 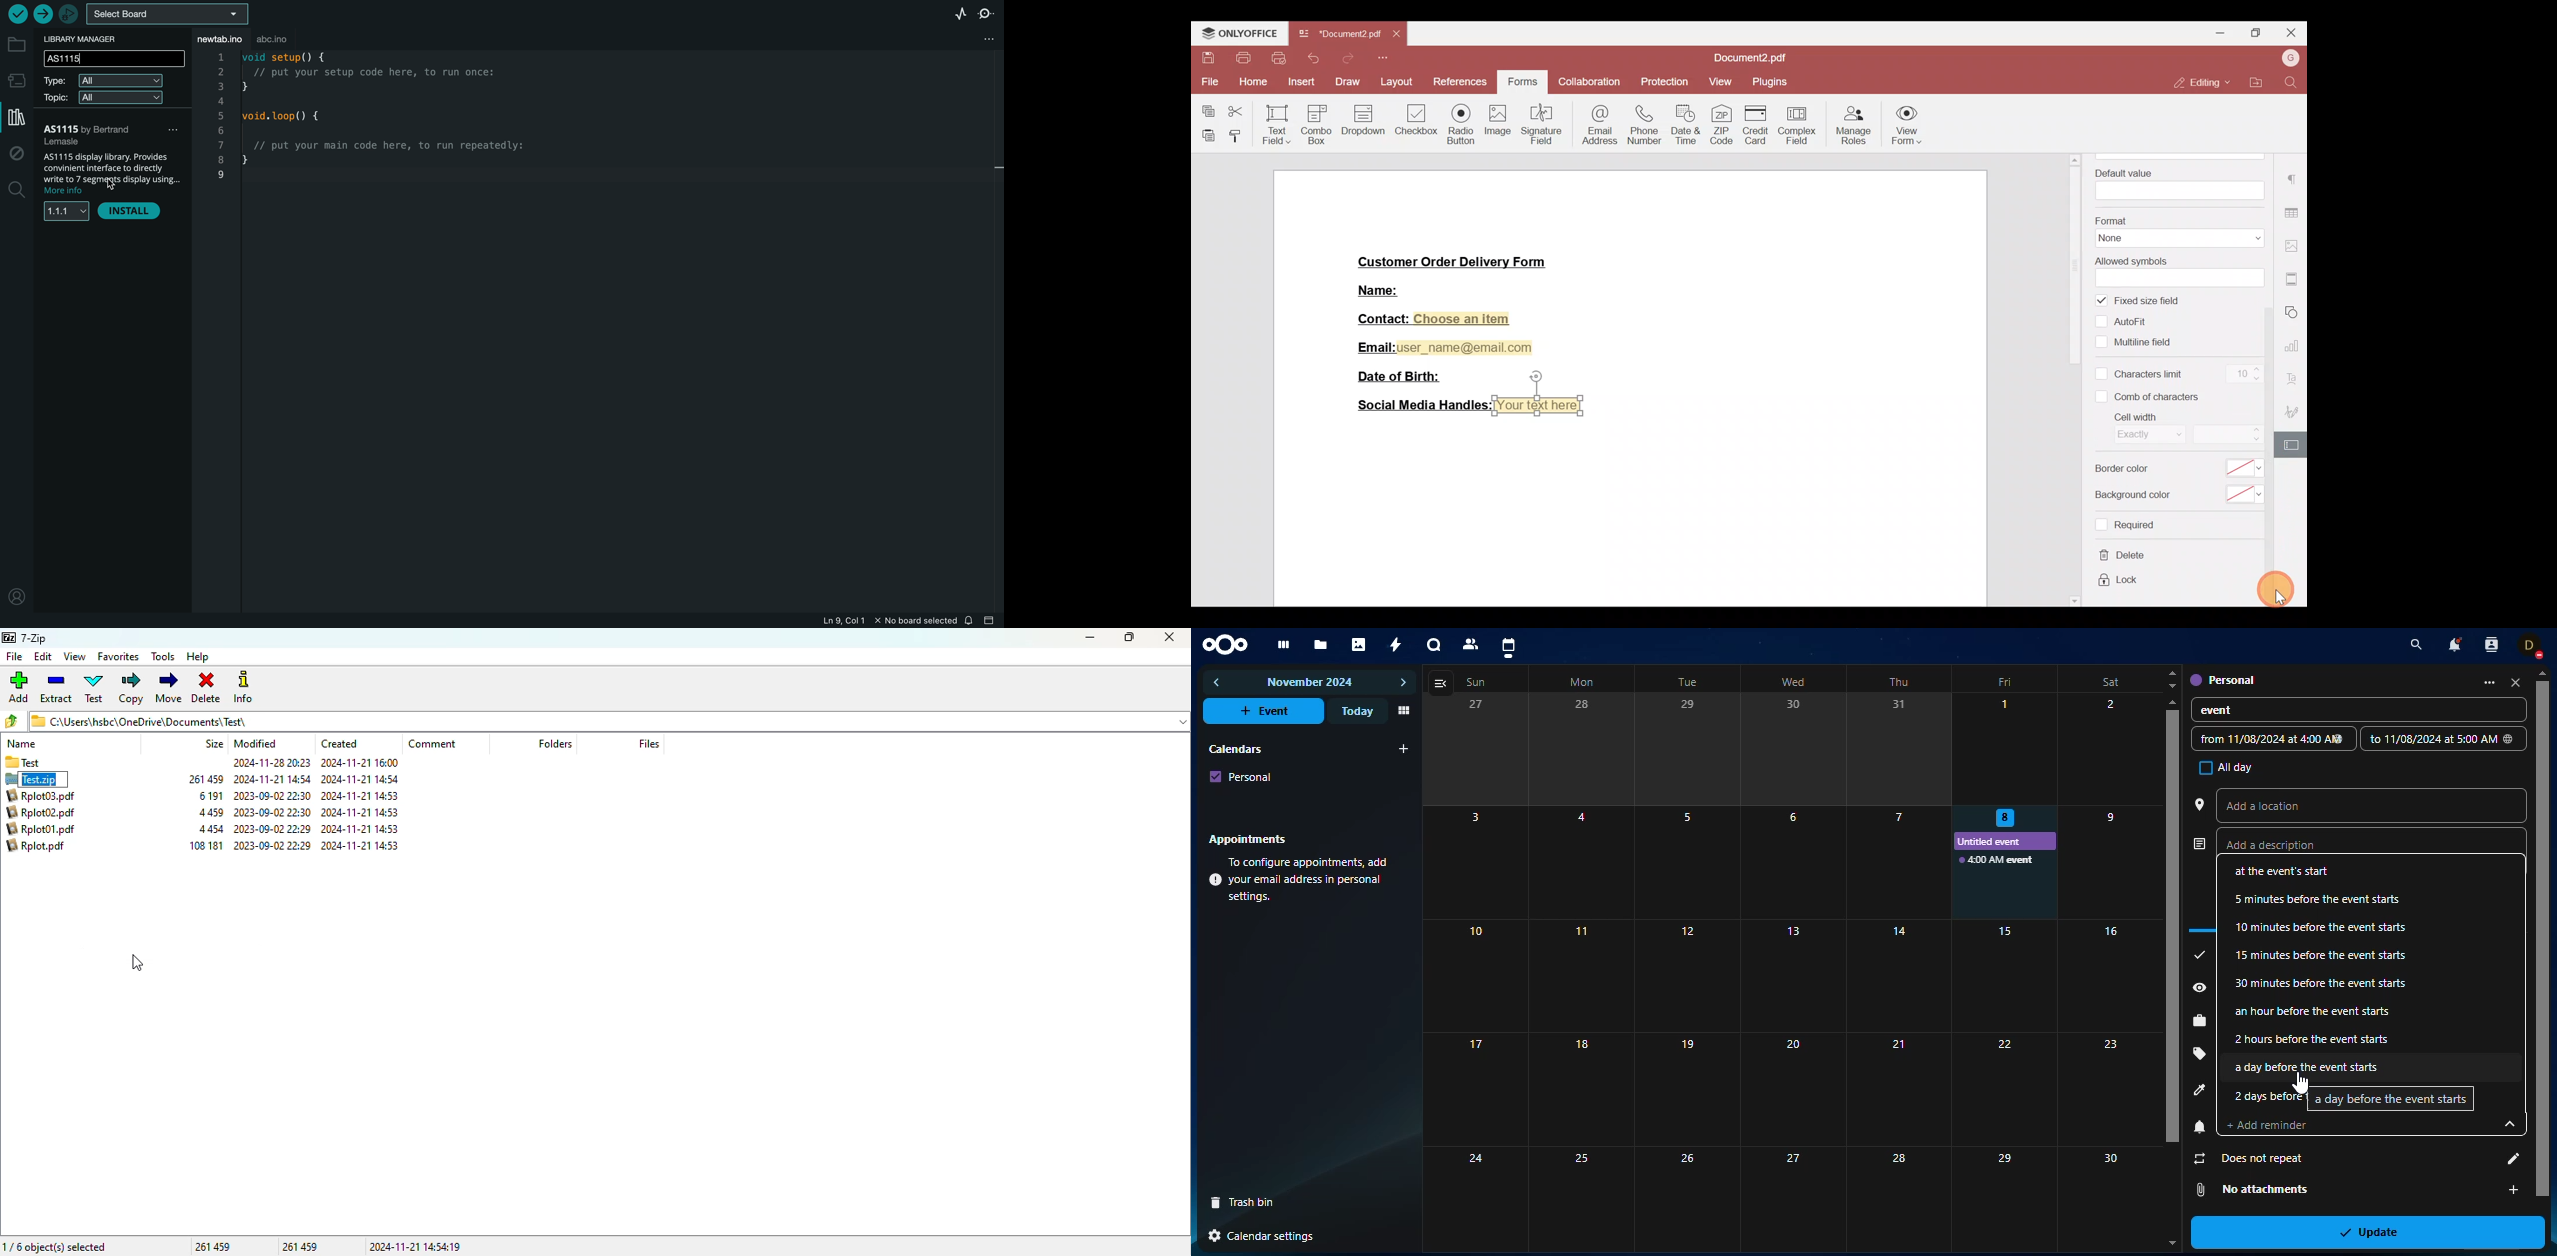 What do you see at coordinates (1793, 1198) in the screenshot?
I see `27` at bounding box center [1793, 1198].